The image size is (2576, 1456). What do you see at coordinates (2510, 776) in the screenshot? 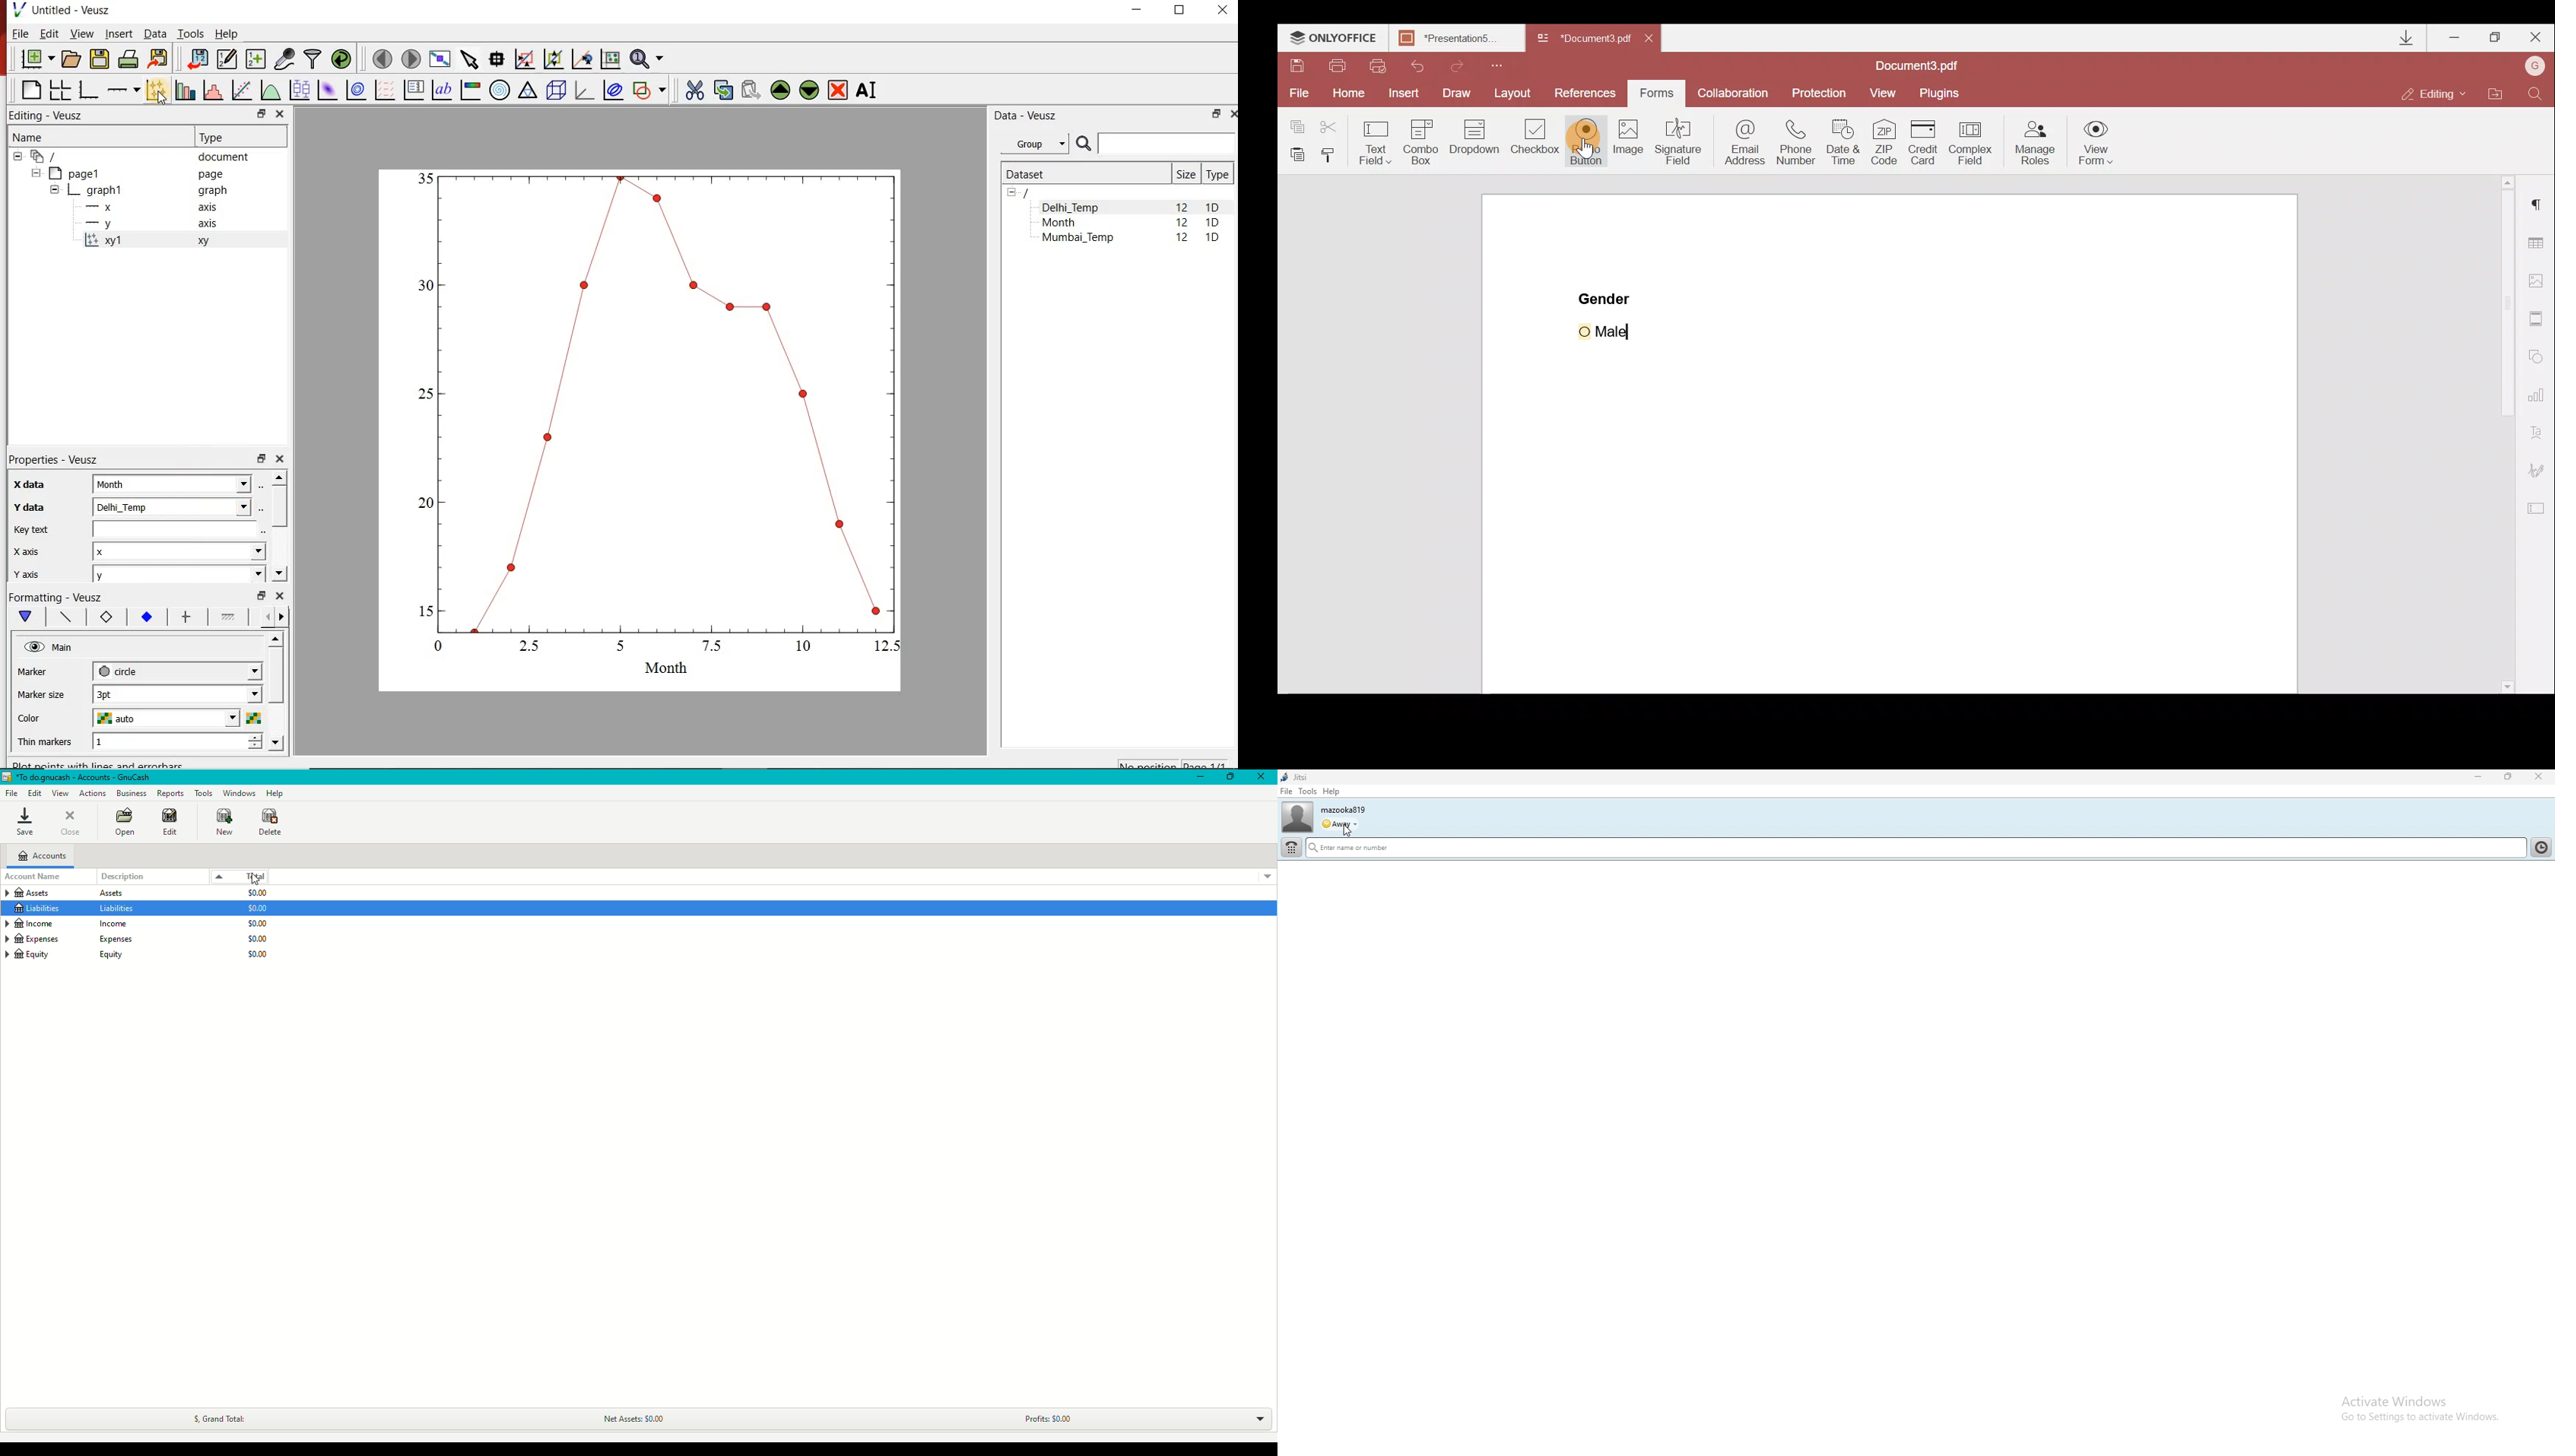
I see `resize` at bounding box center [2510, 776].